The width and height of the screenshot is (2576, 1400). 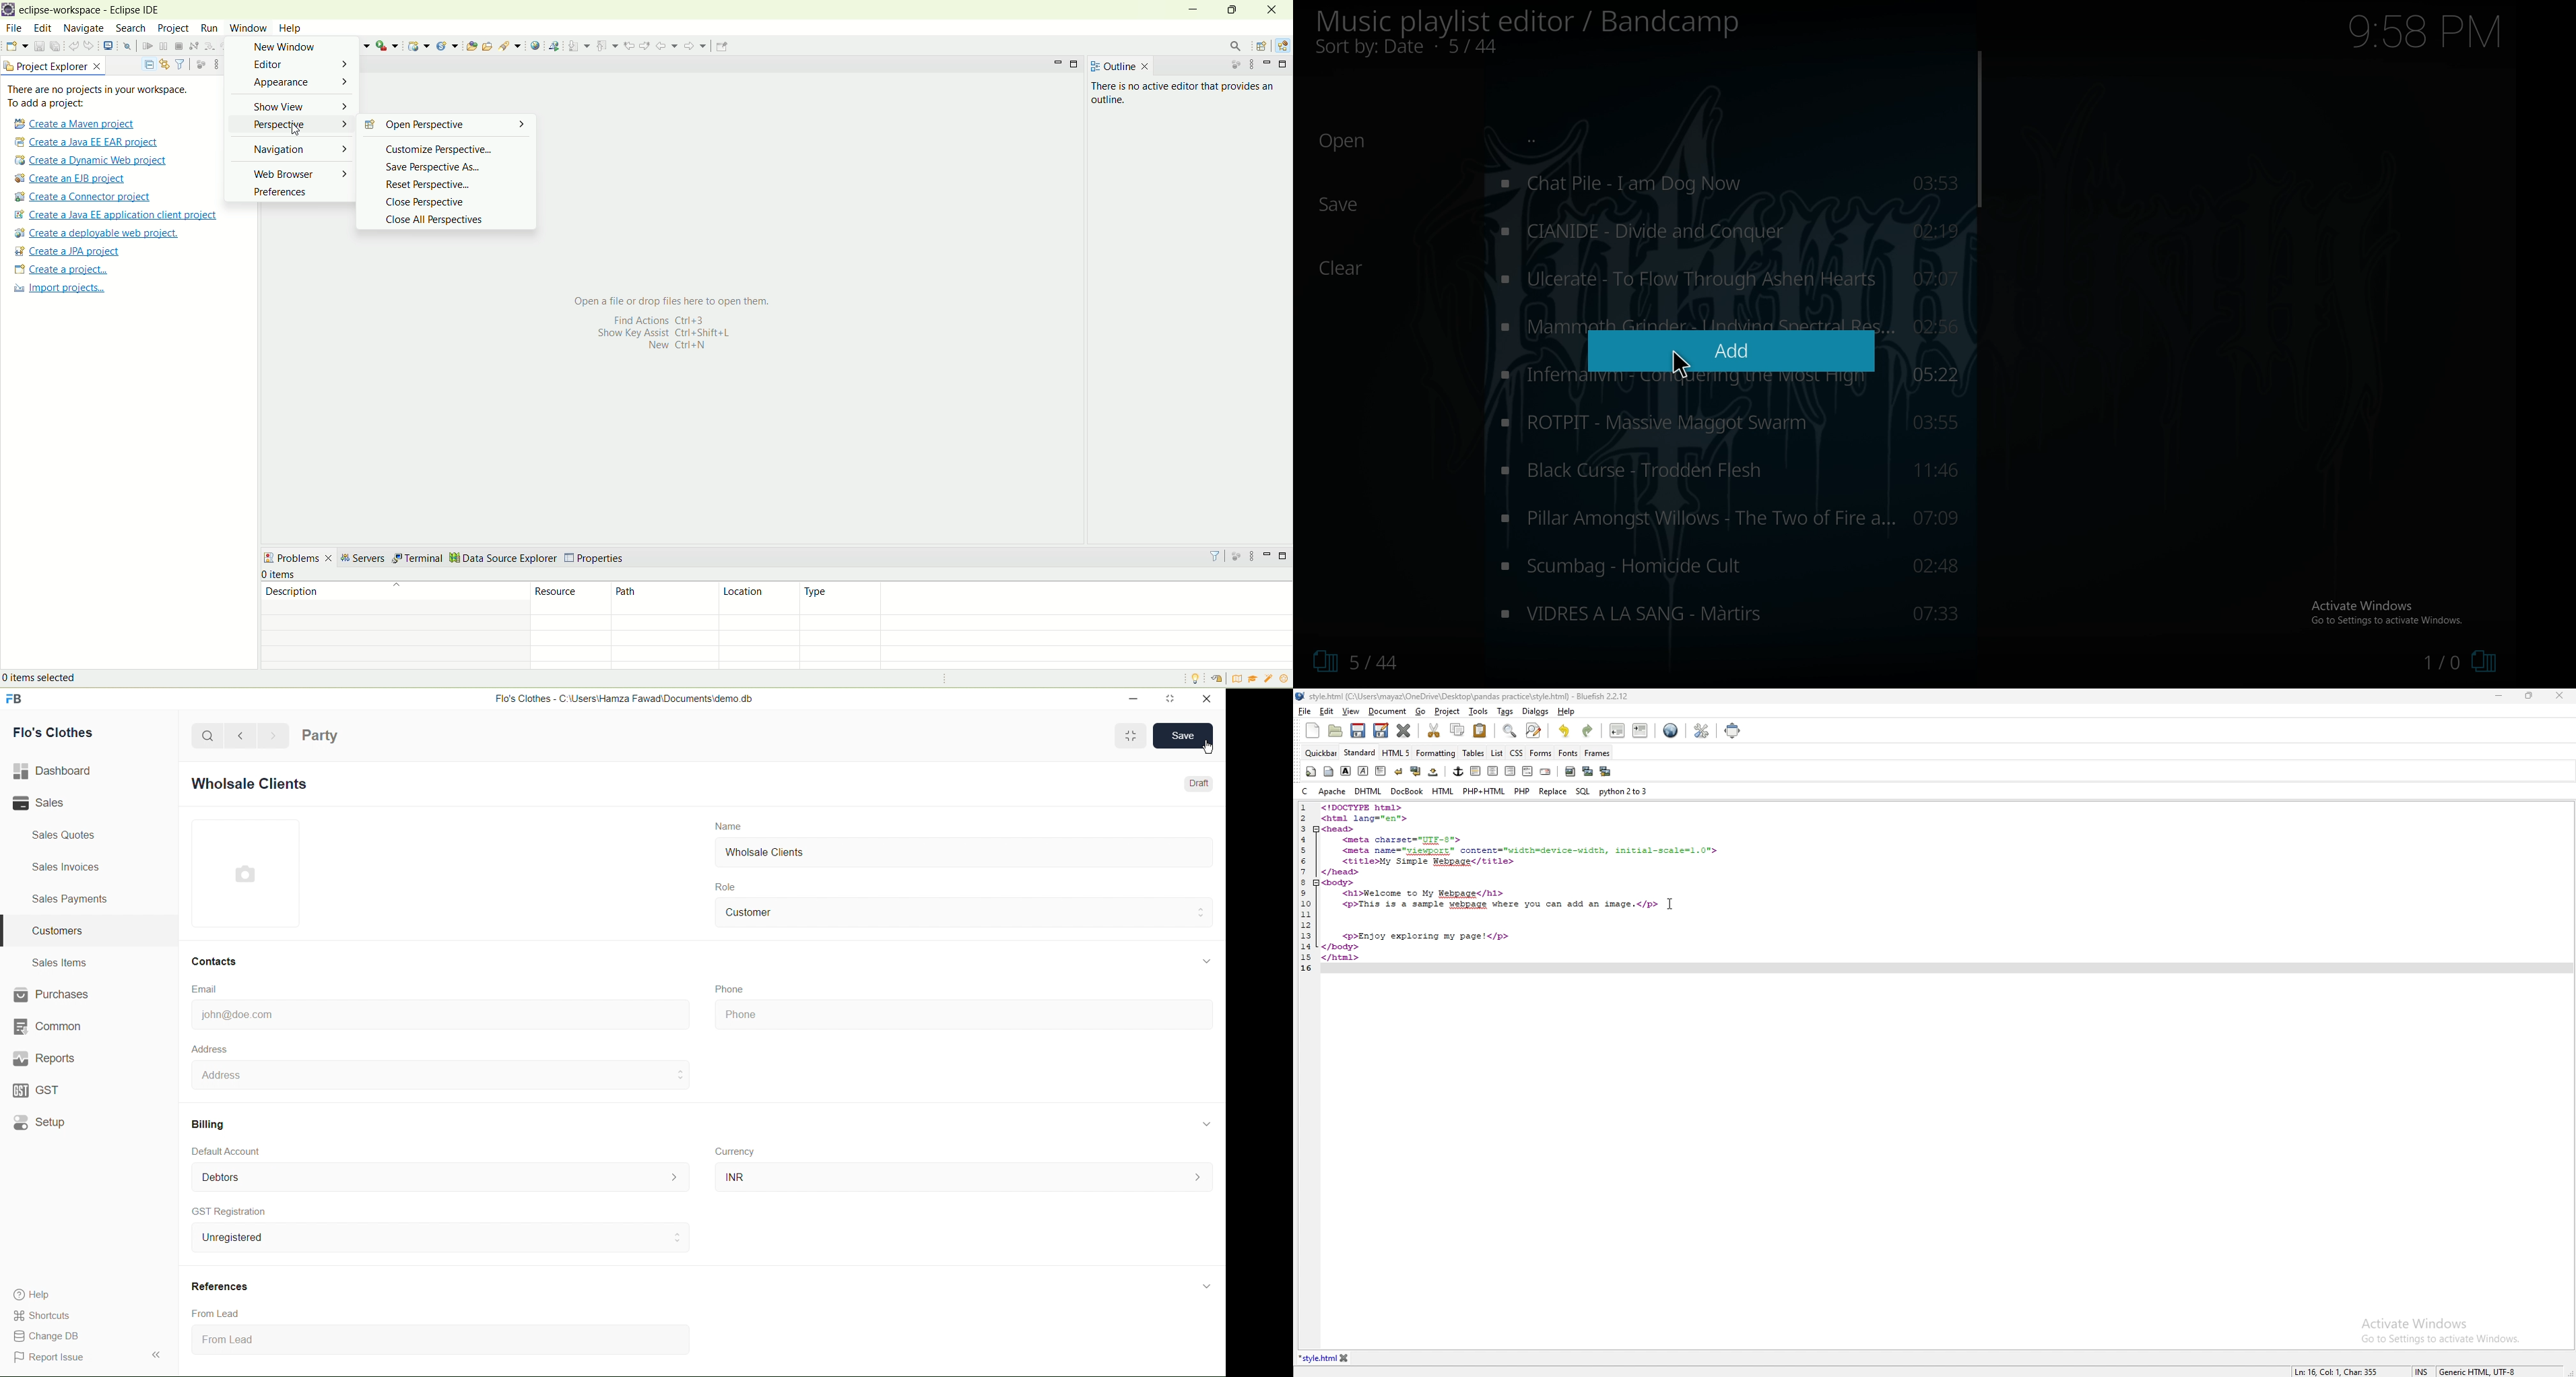 I want to click on <head>, so click(x=1338, y=829).